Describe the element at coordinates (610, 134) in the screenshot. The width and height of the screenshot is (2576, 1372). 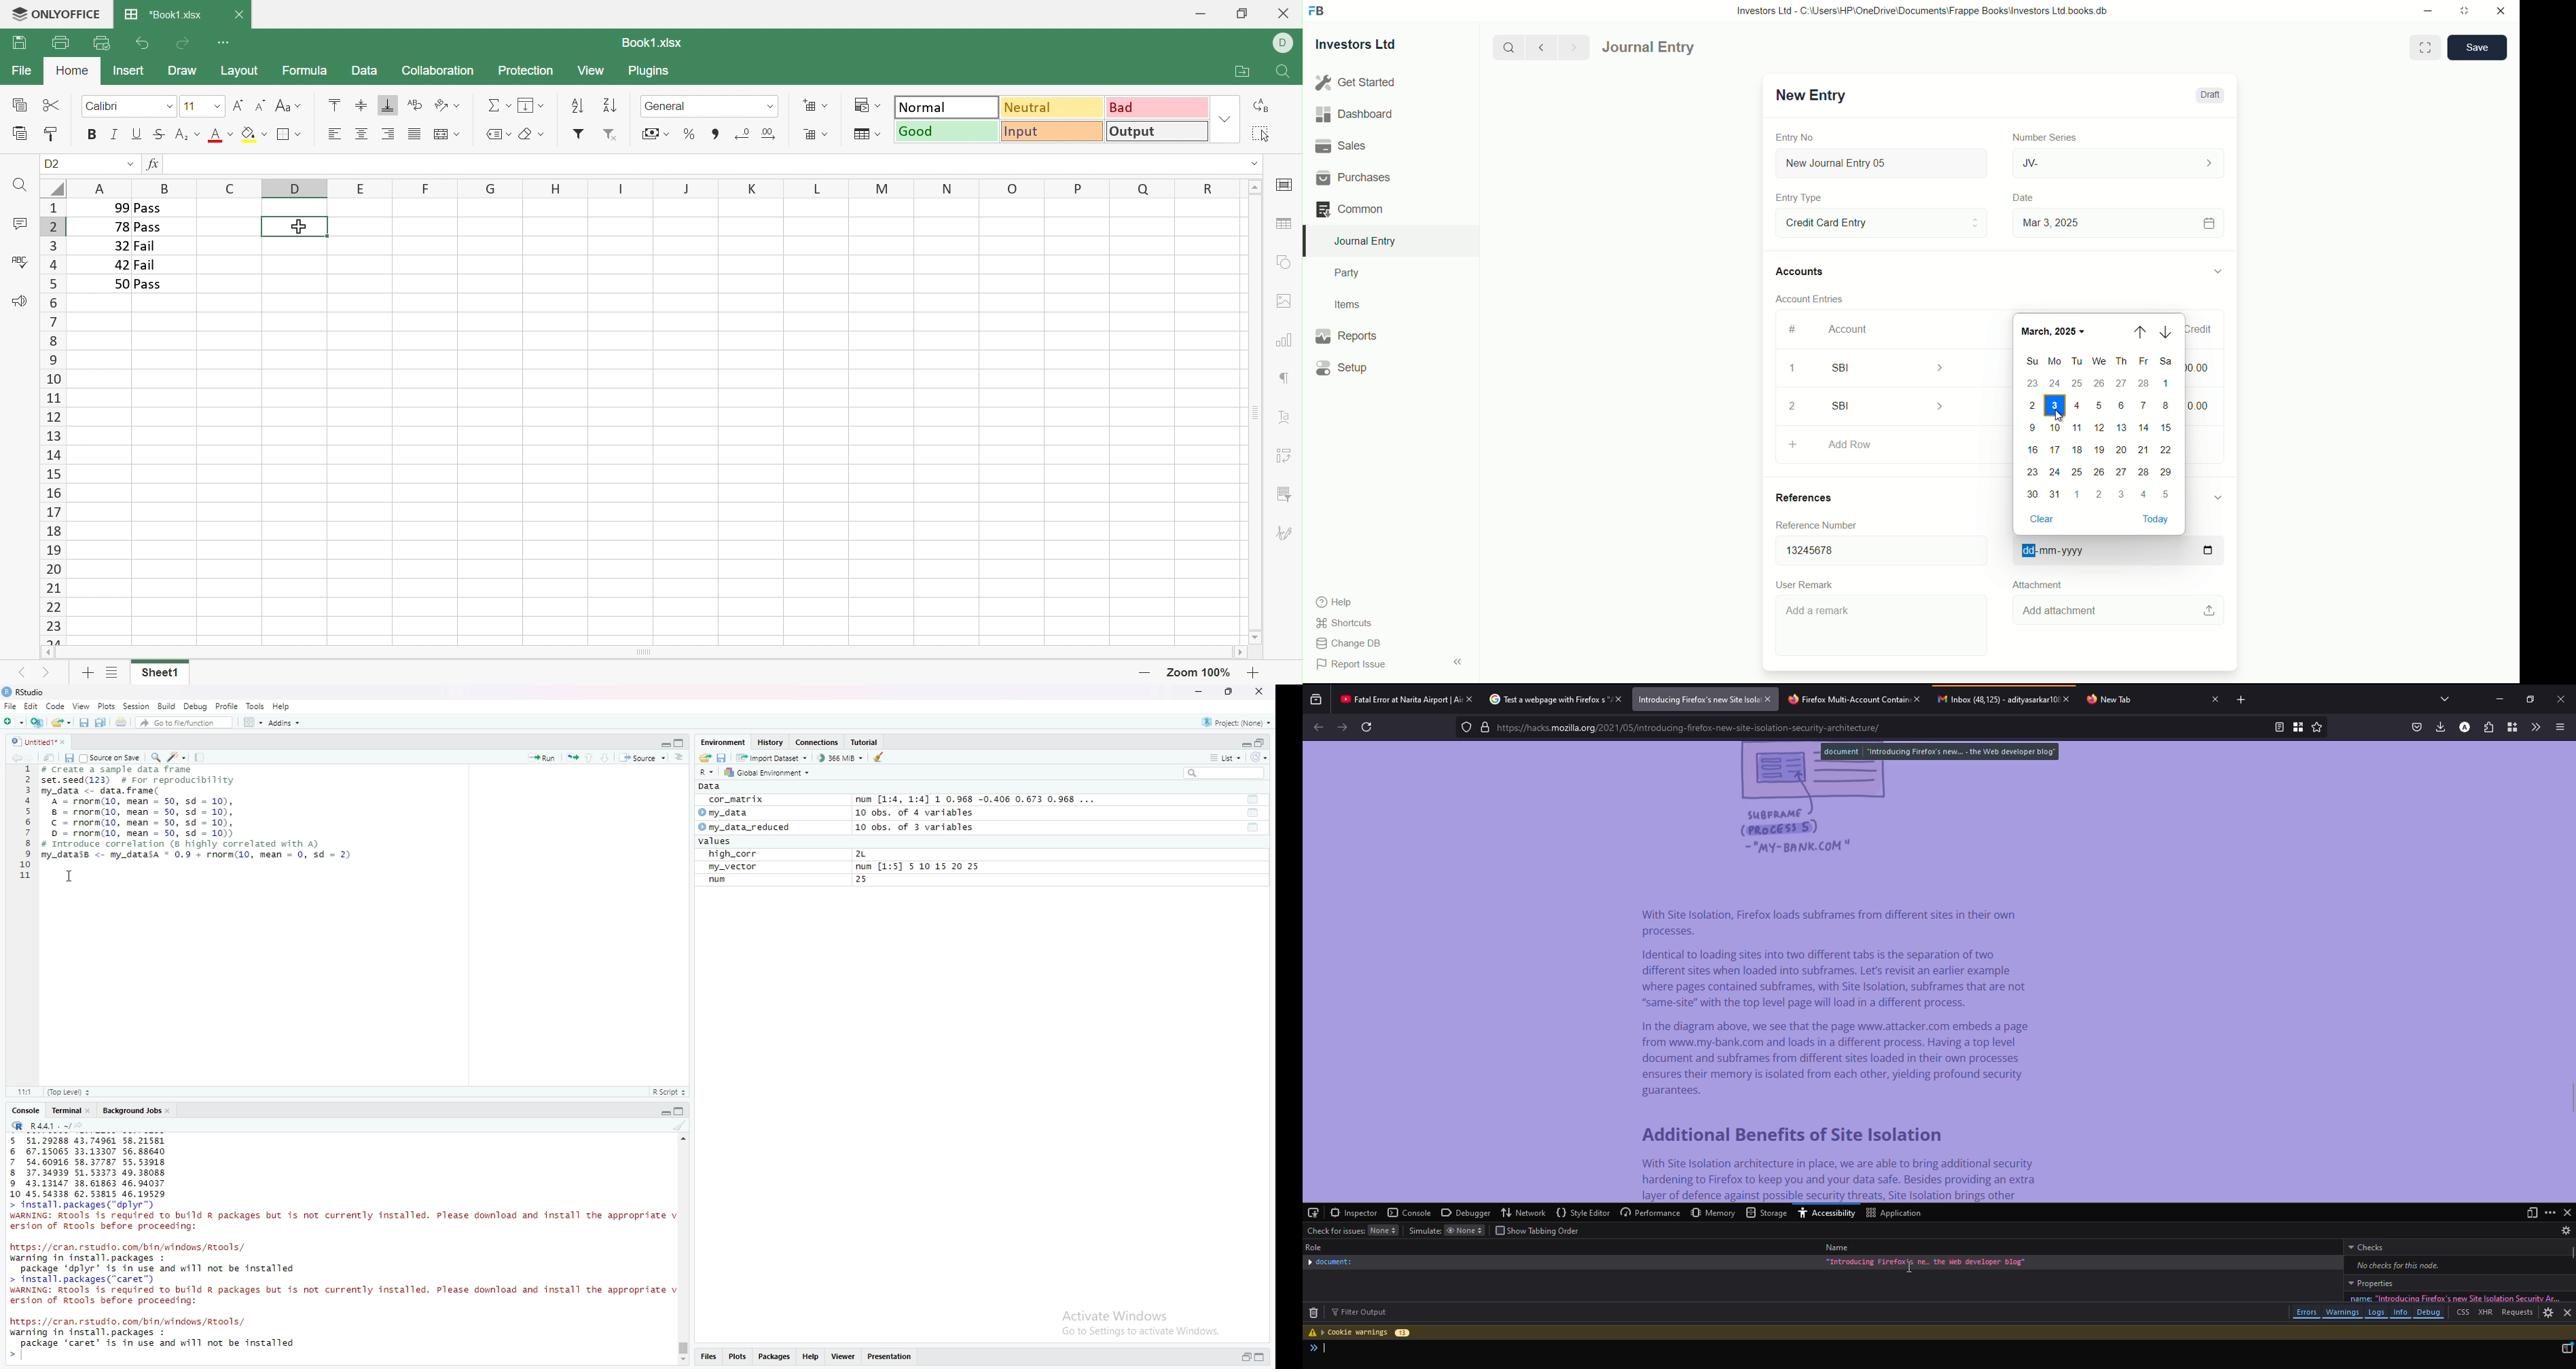
I see `Remove filter` at that location.